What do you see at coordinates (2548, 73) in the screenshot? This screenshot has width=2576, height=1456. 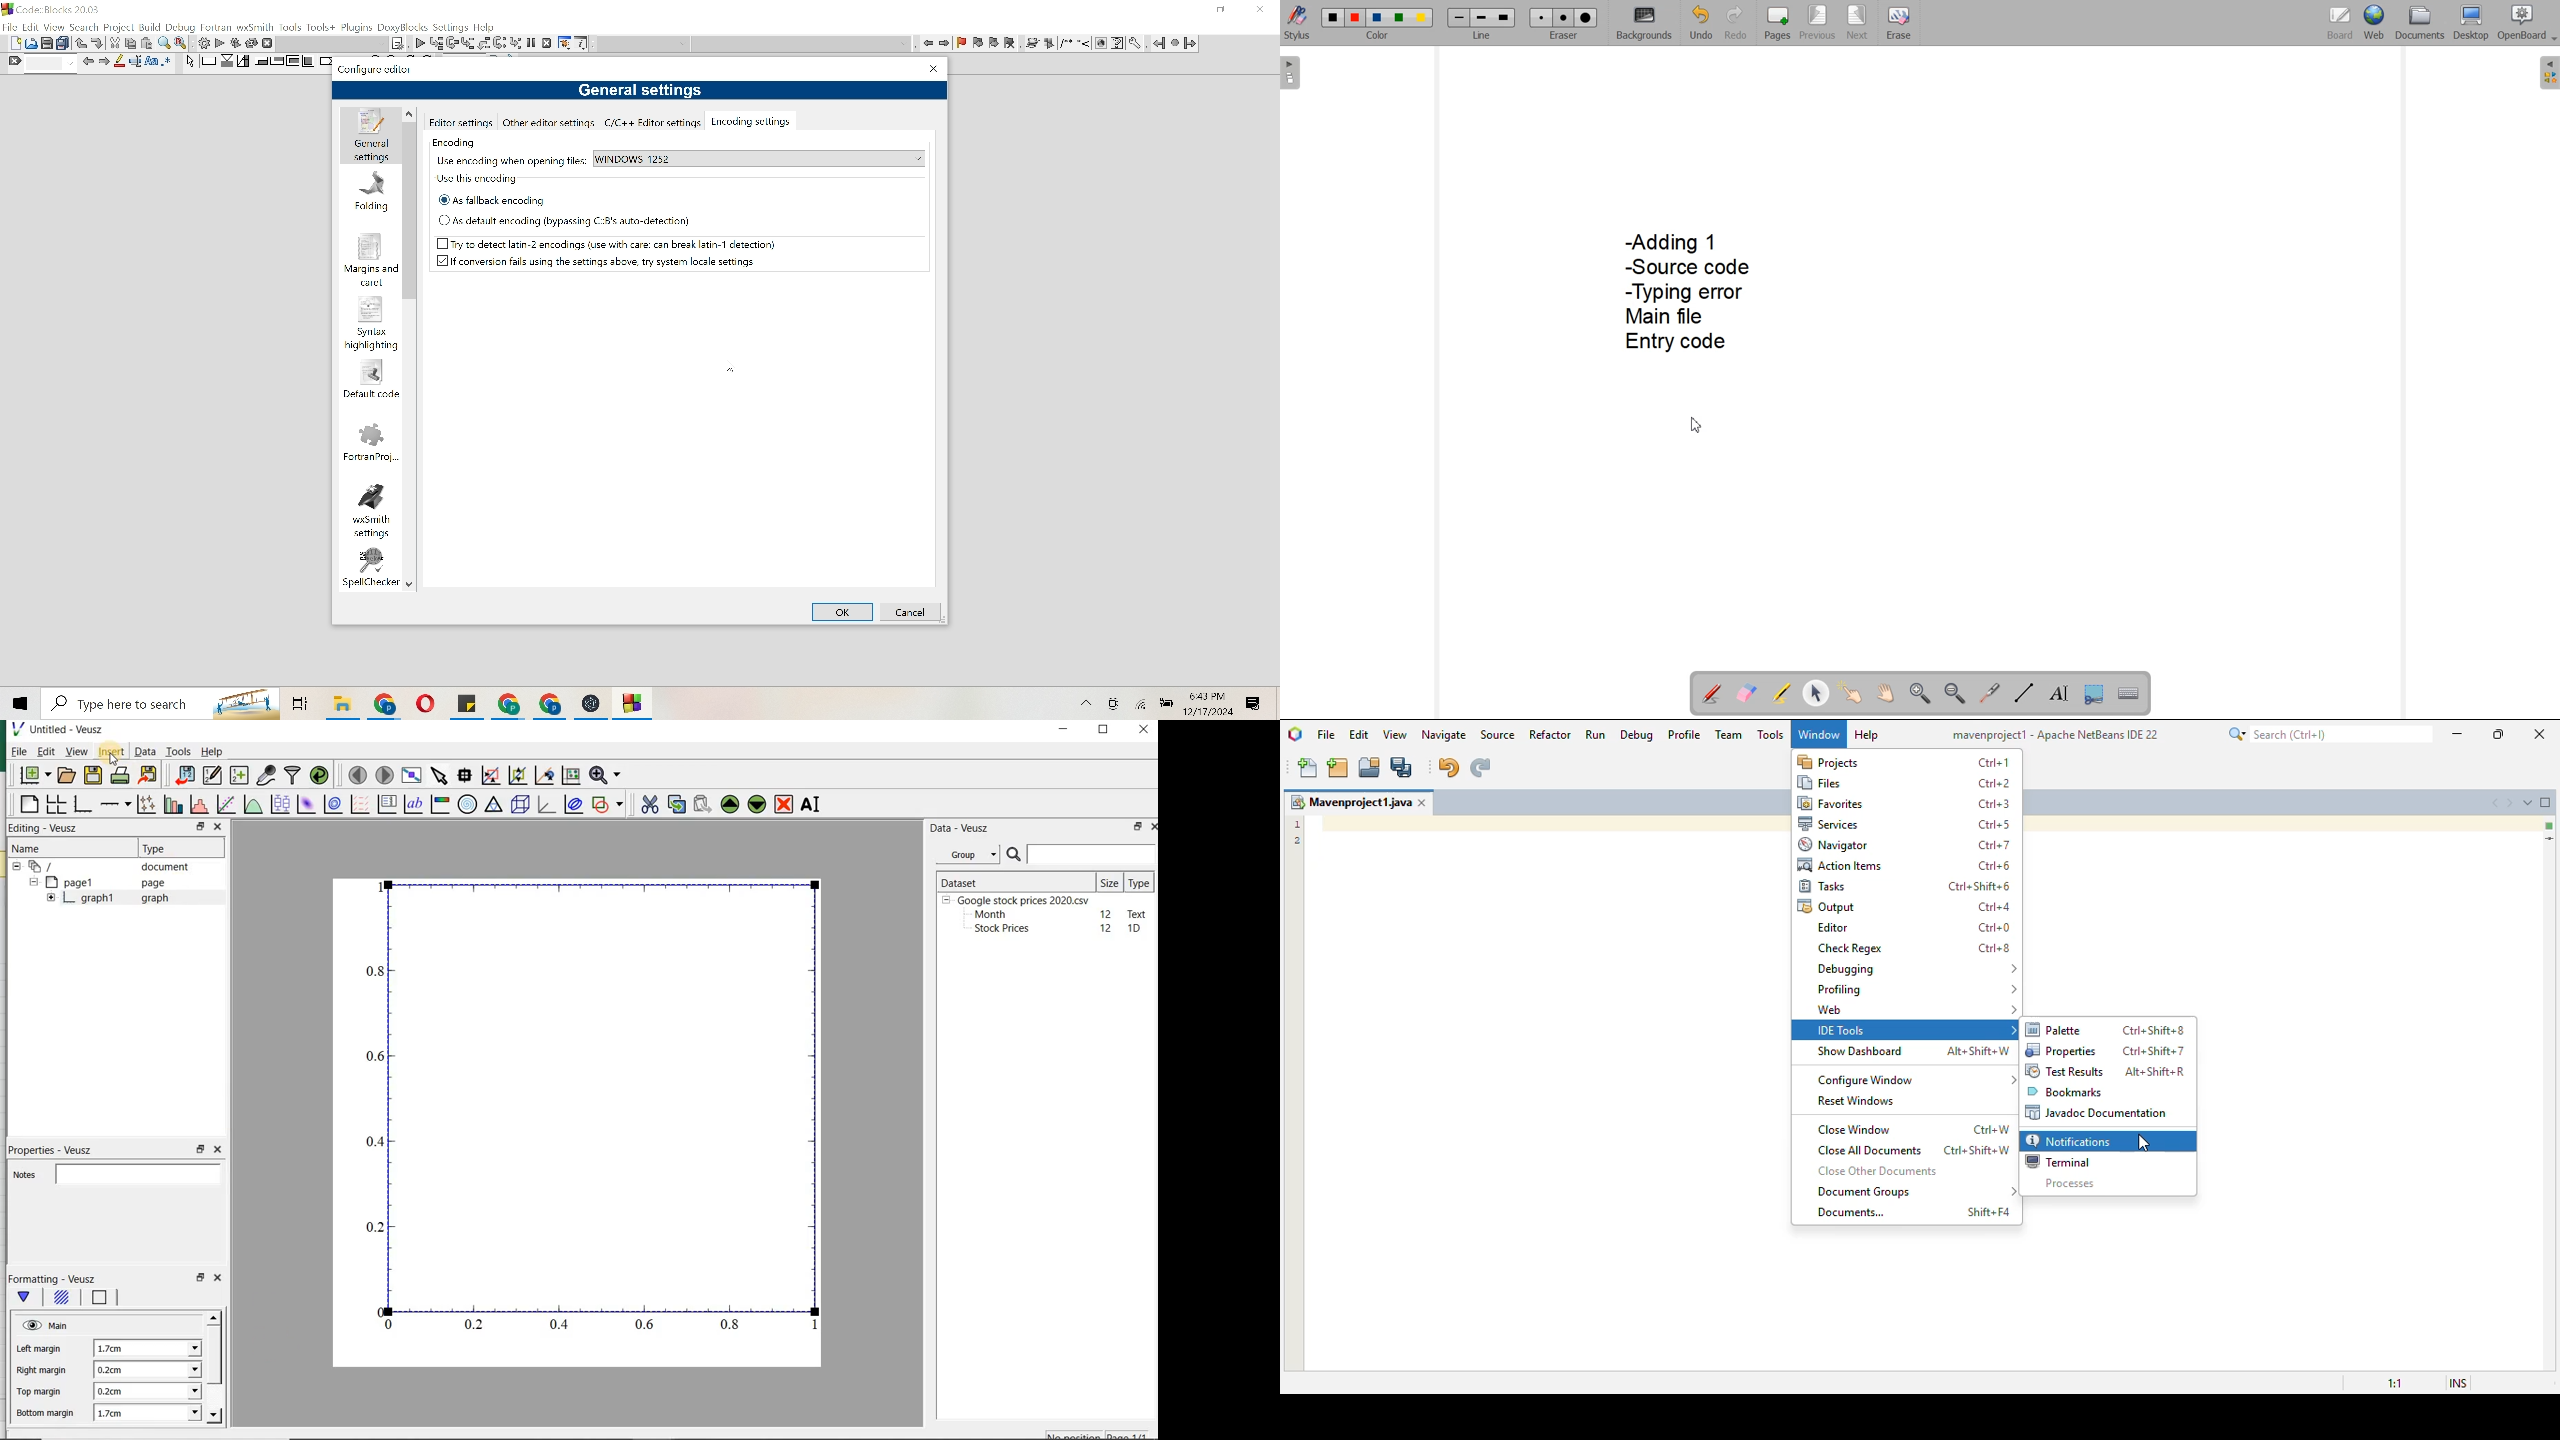 I see `The library (right panel)` at bounding box center [2548, 73].